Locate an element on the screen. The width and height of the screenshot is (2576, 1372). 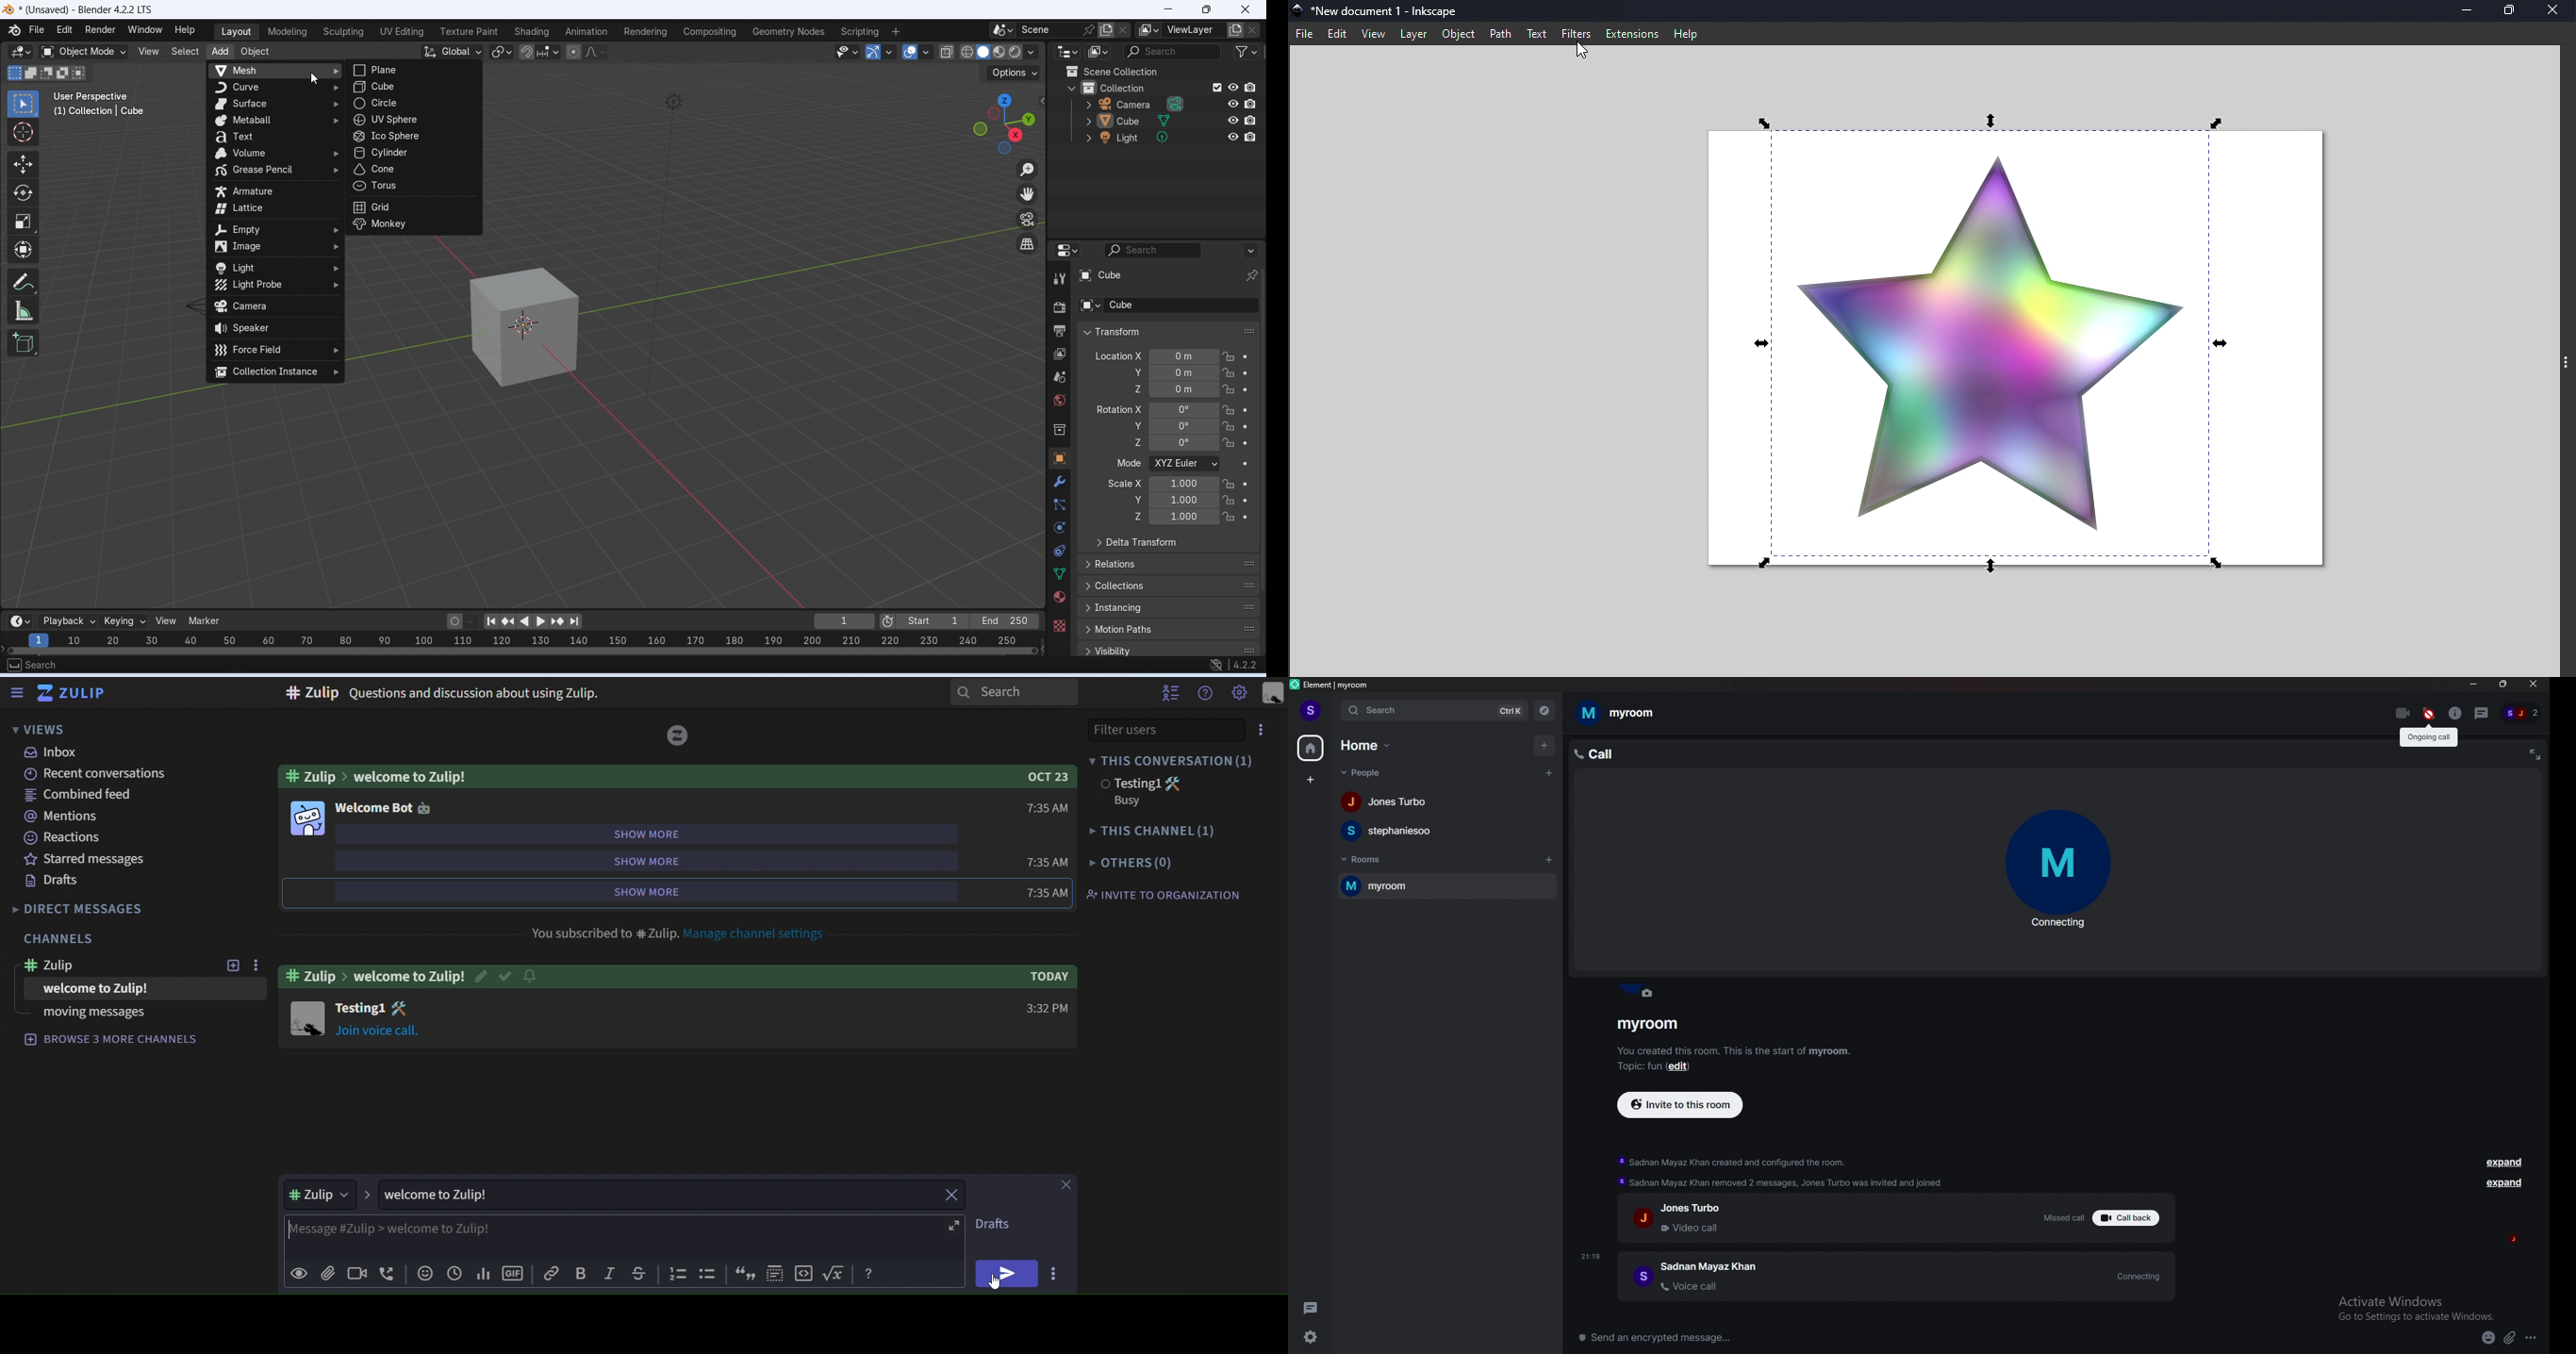
myroom is located at coordinates (1645, 1026).